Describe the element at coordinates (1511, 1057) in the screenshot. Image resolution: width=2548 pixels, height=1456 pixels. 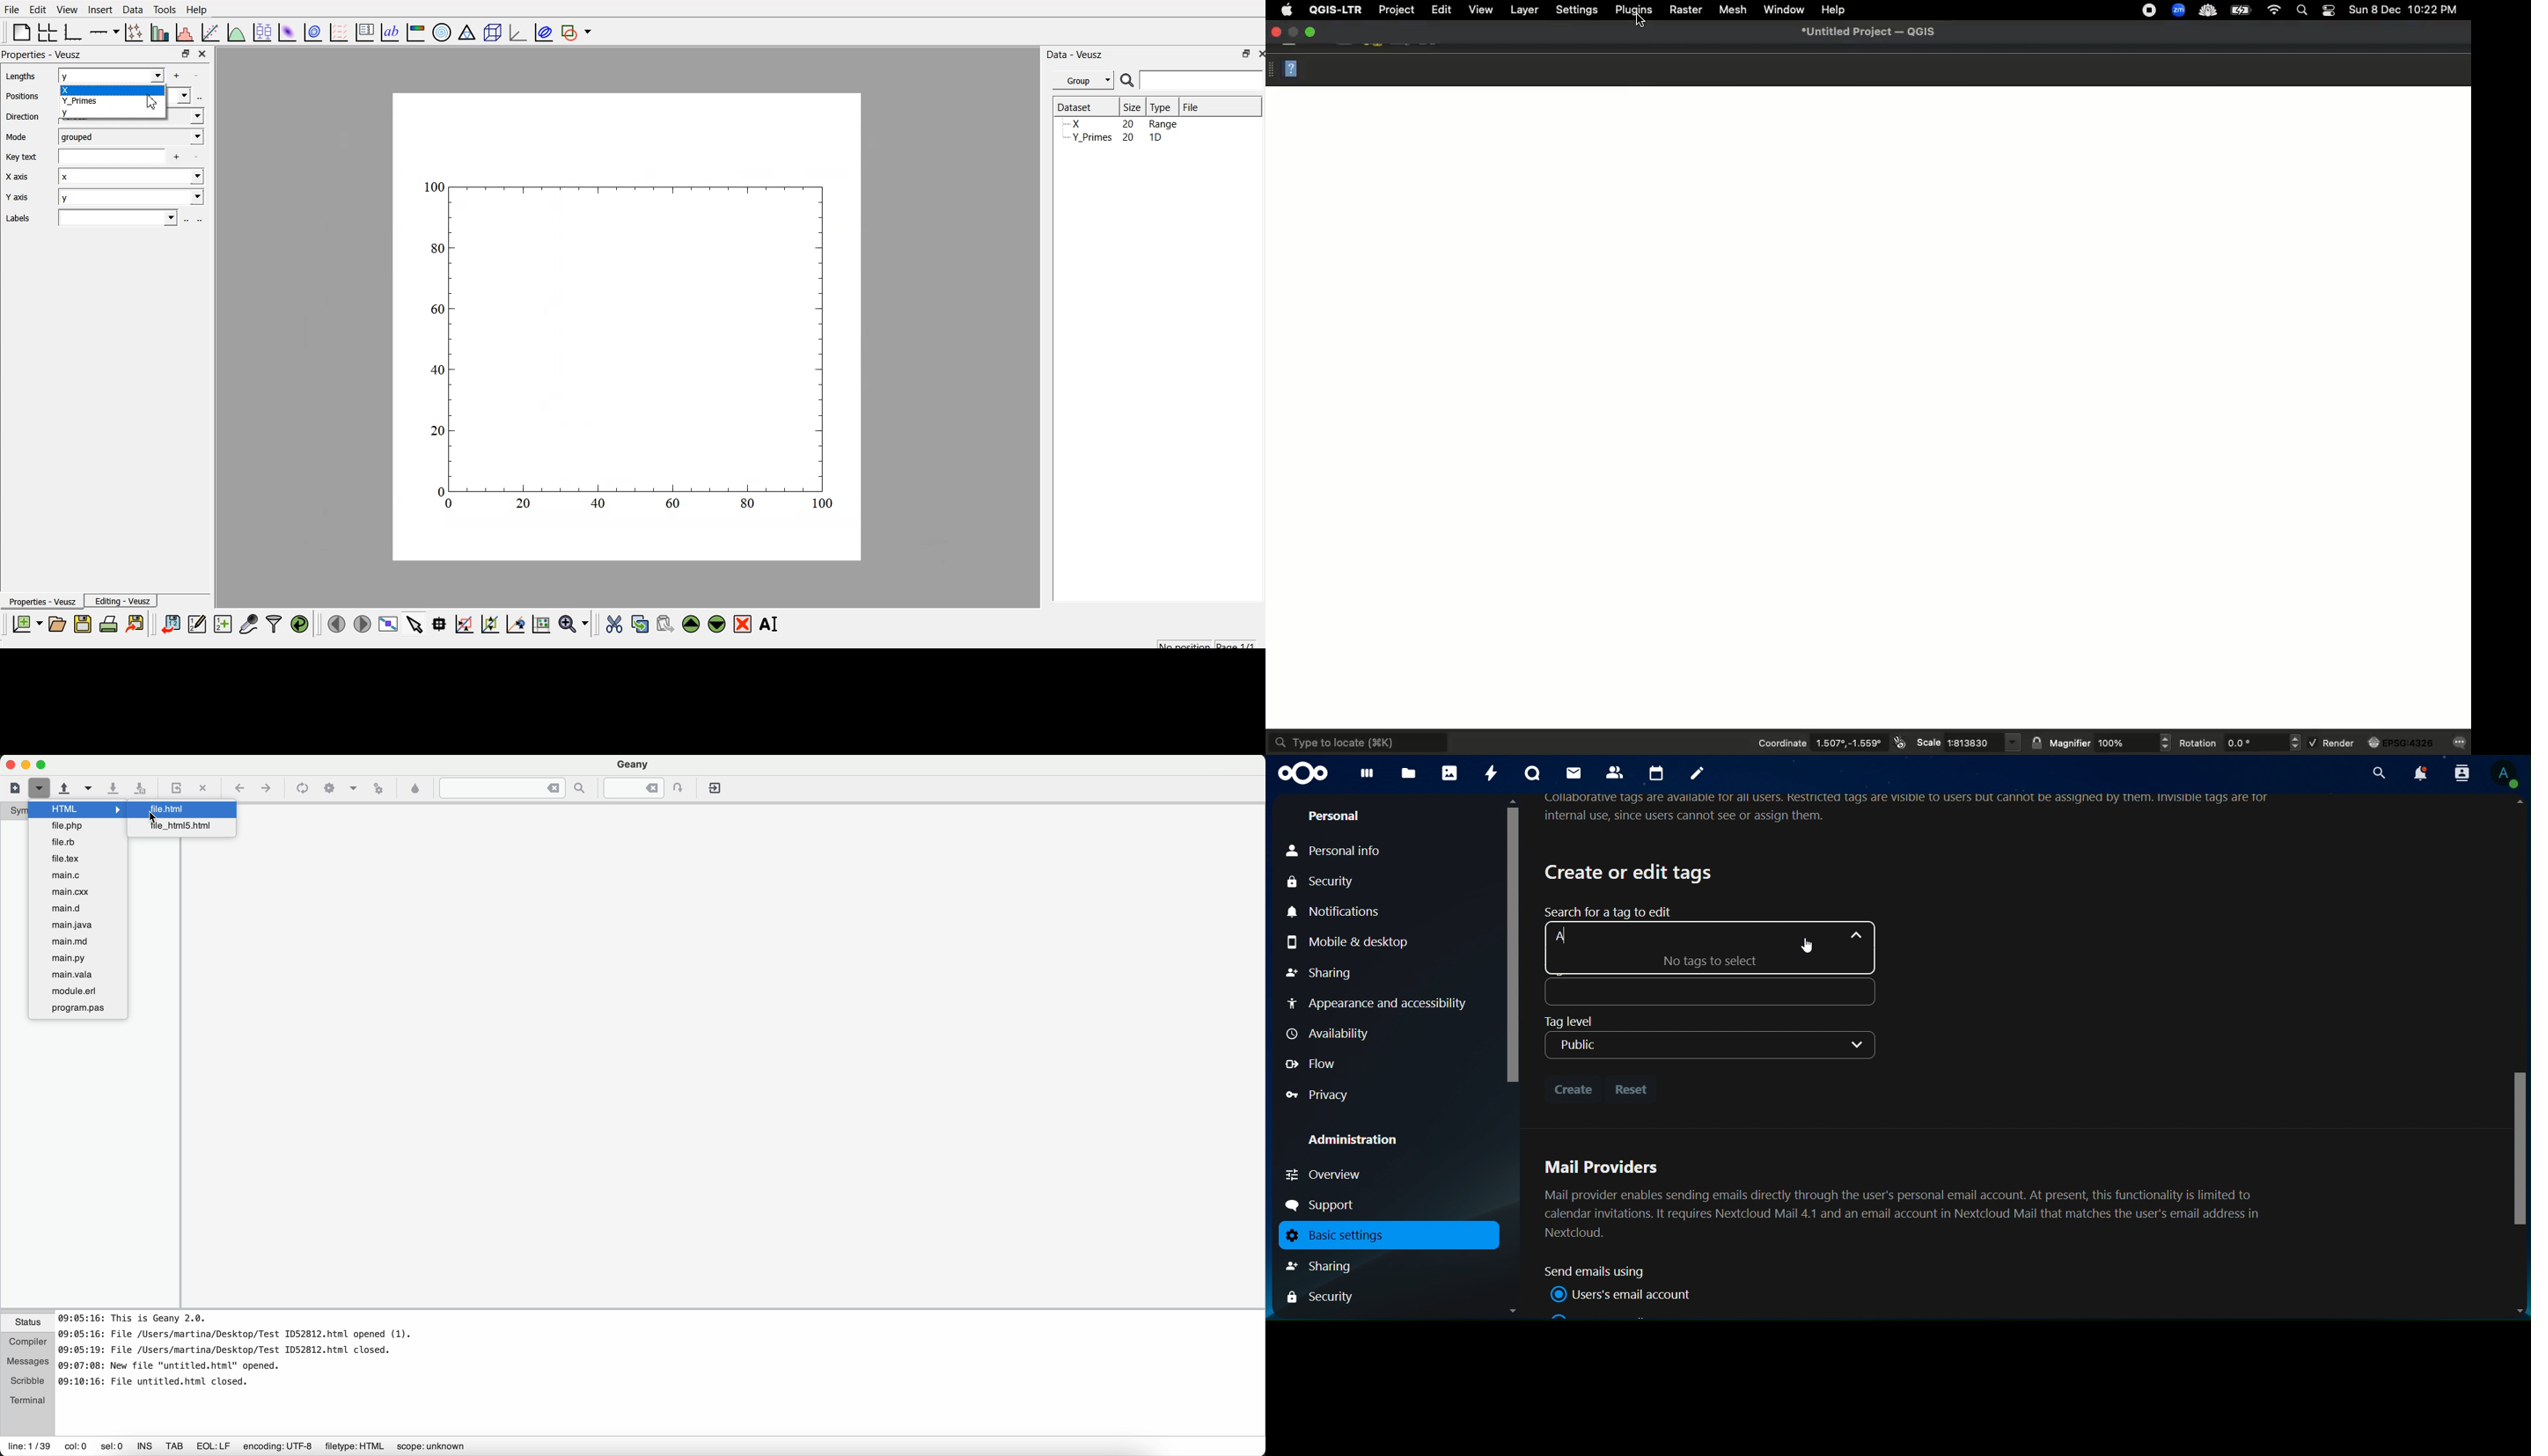
I see `Scrollbar` at that location.